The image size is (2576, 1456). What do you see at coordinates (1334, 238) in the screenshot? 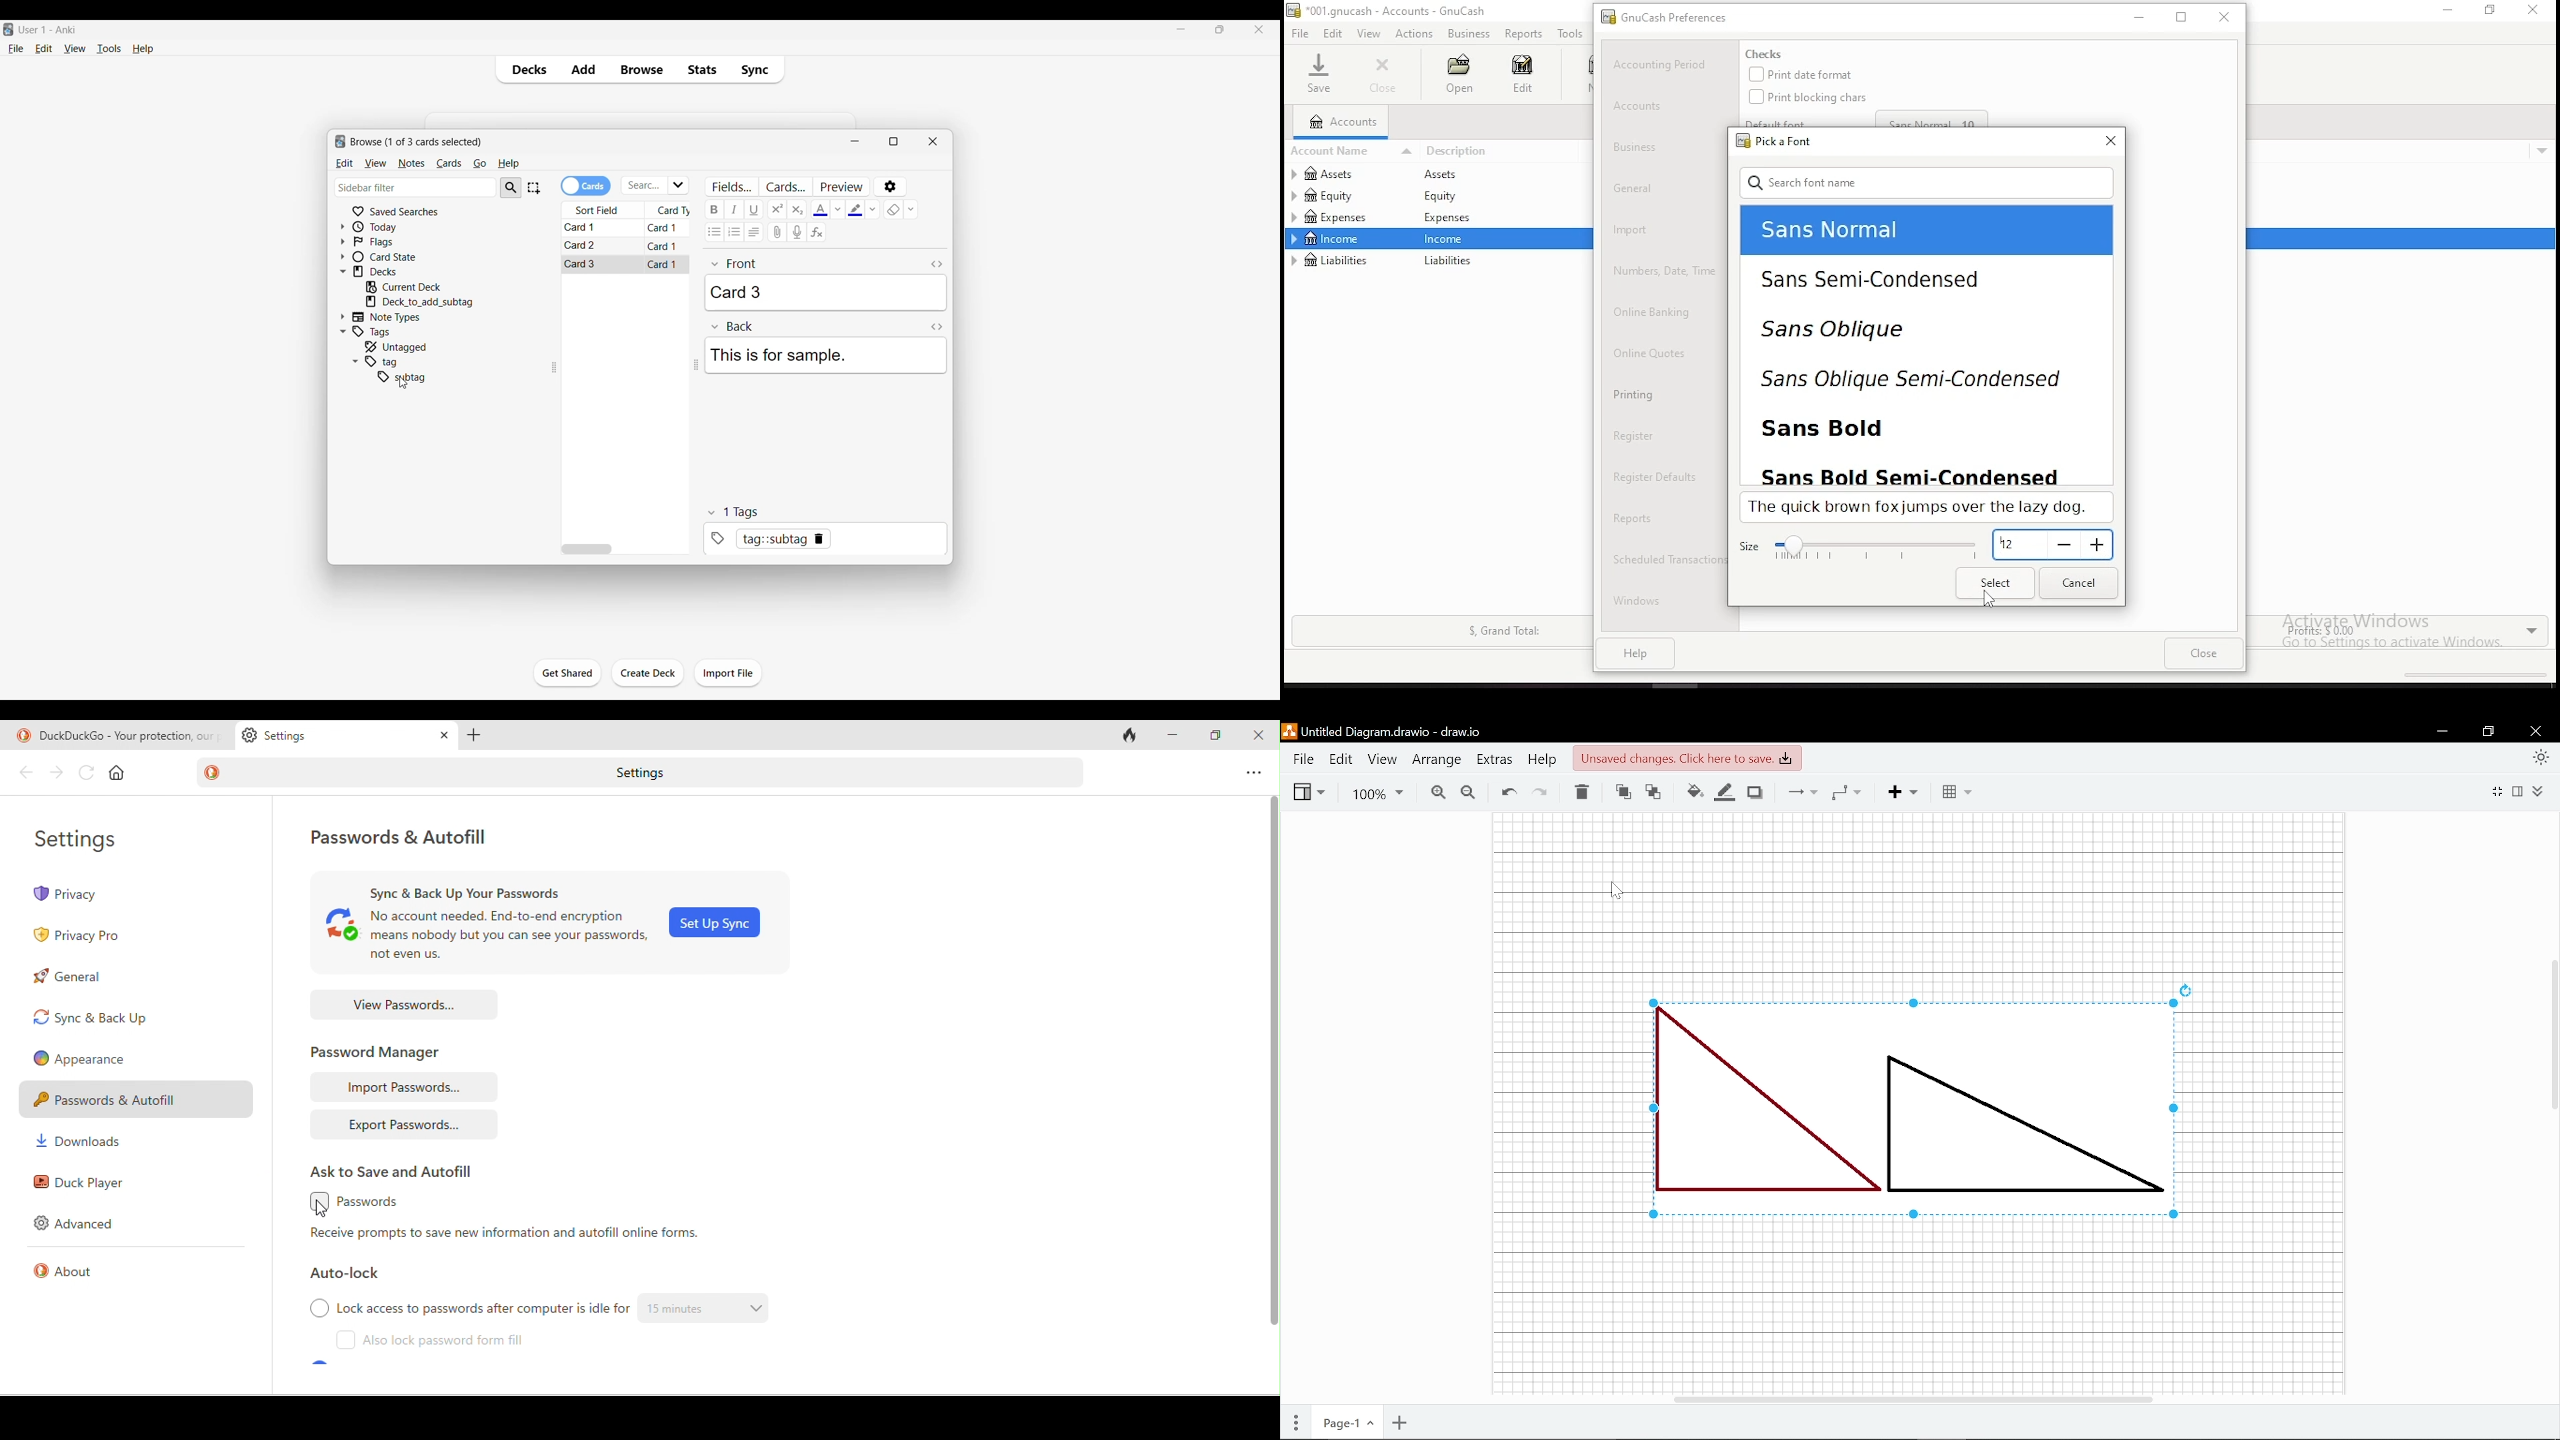
I see `income` at bounding box center [1334, 238].